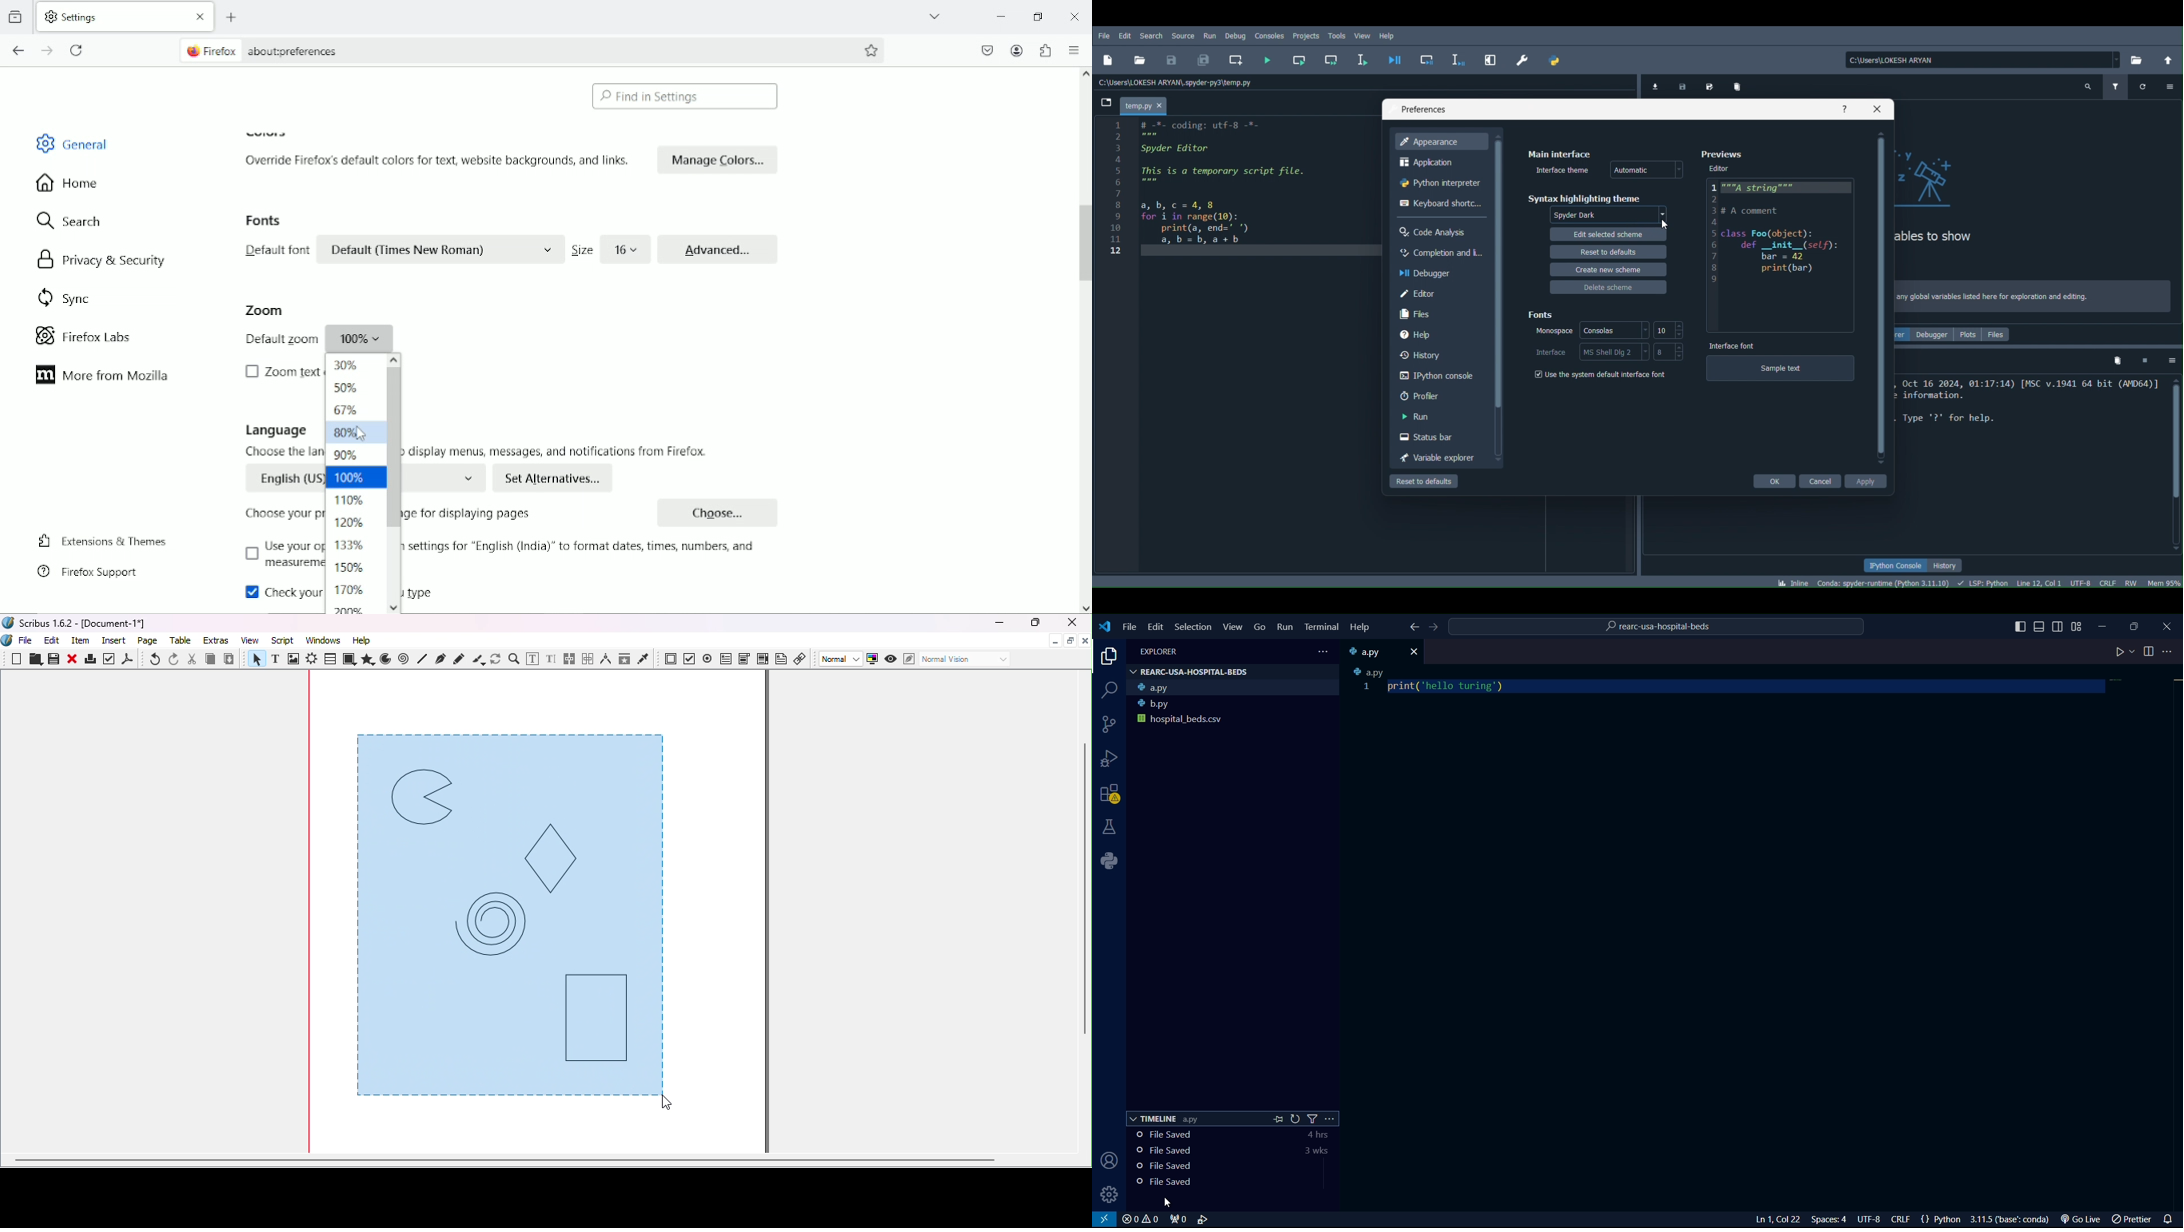 The height and width of the screenshot is (1232, 2184). What do you see at coordinates (1709, 85) in the screenshot?
I see `Save data as` at bounding box center [1709, 85].